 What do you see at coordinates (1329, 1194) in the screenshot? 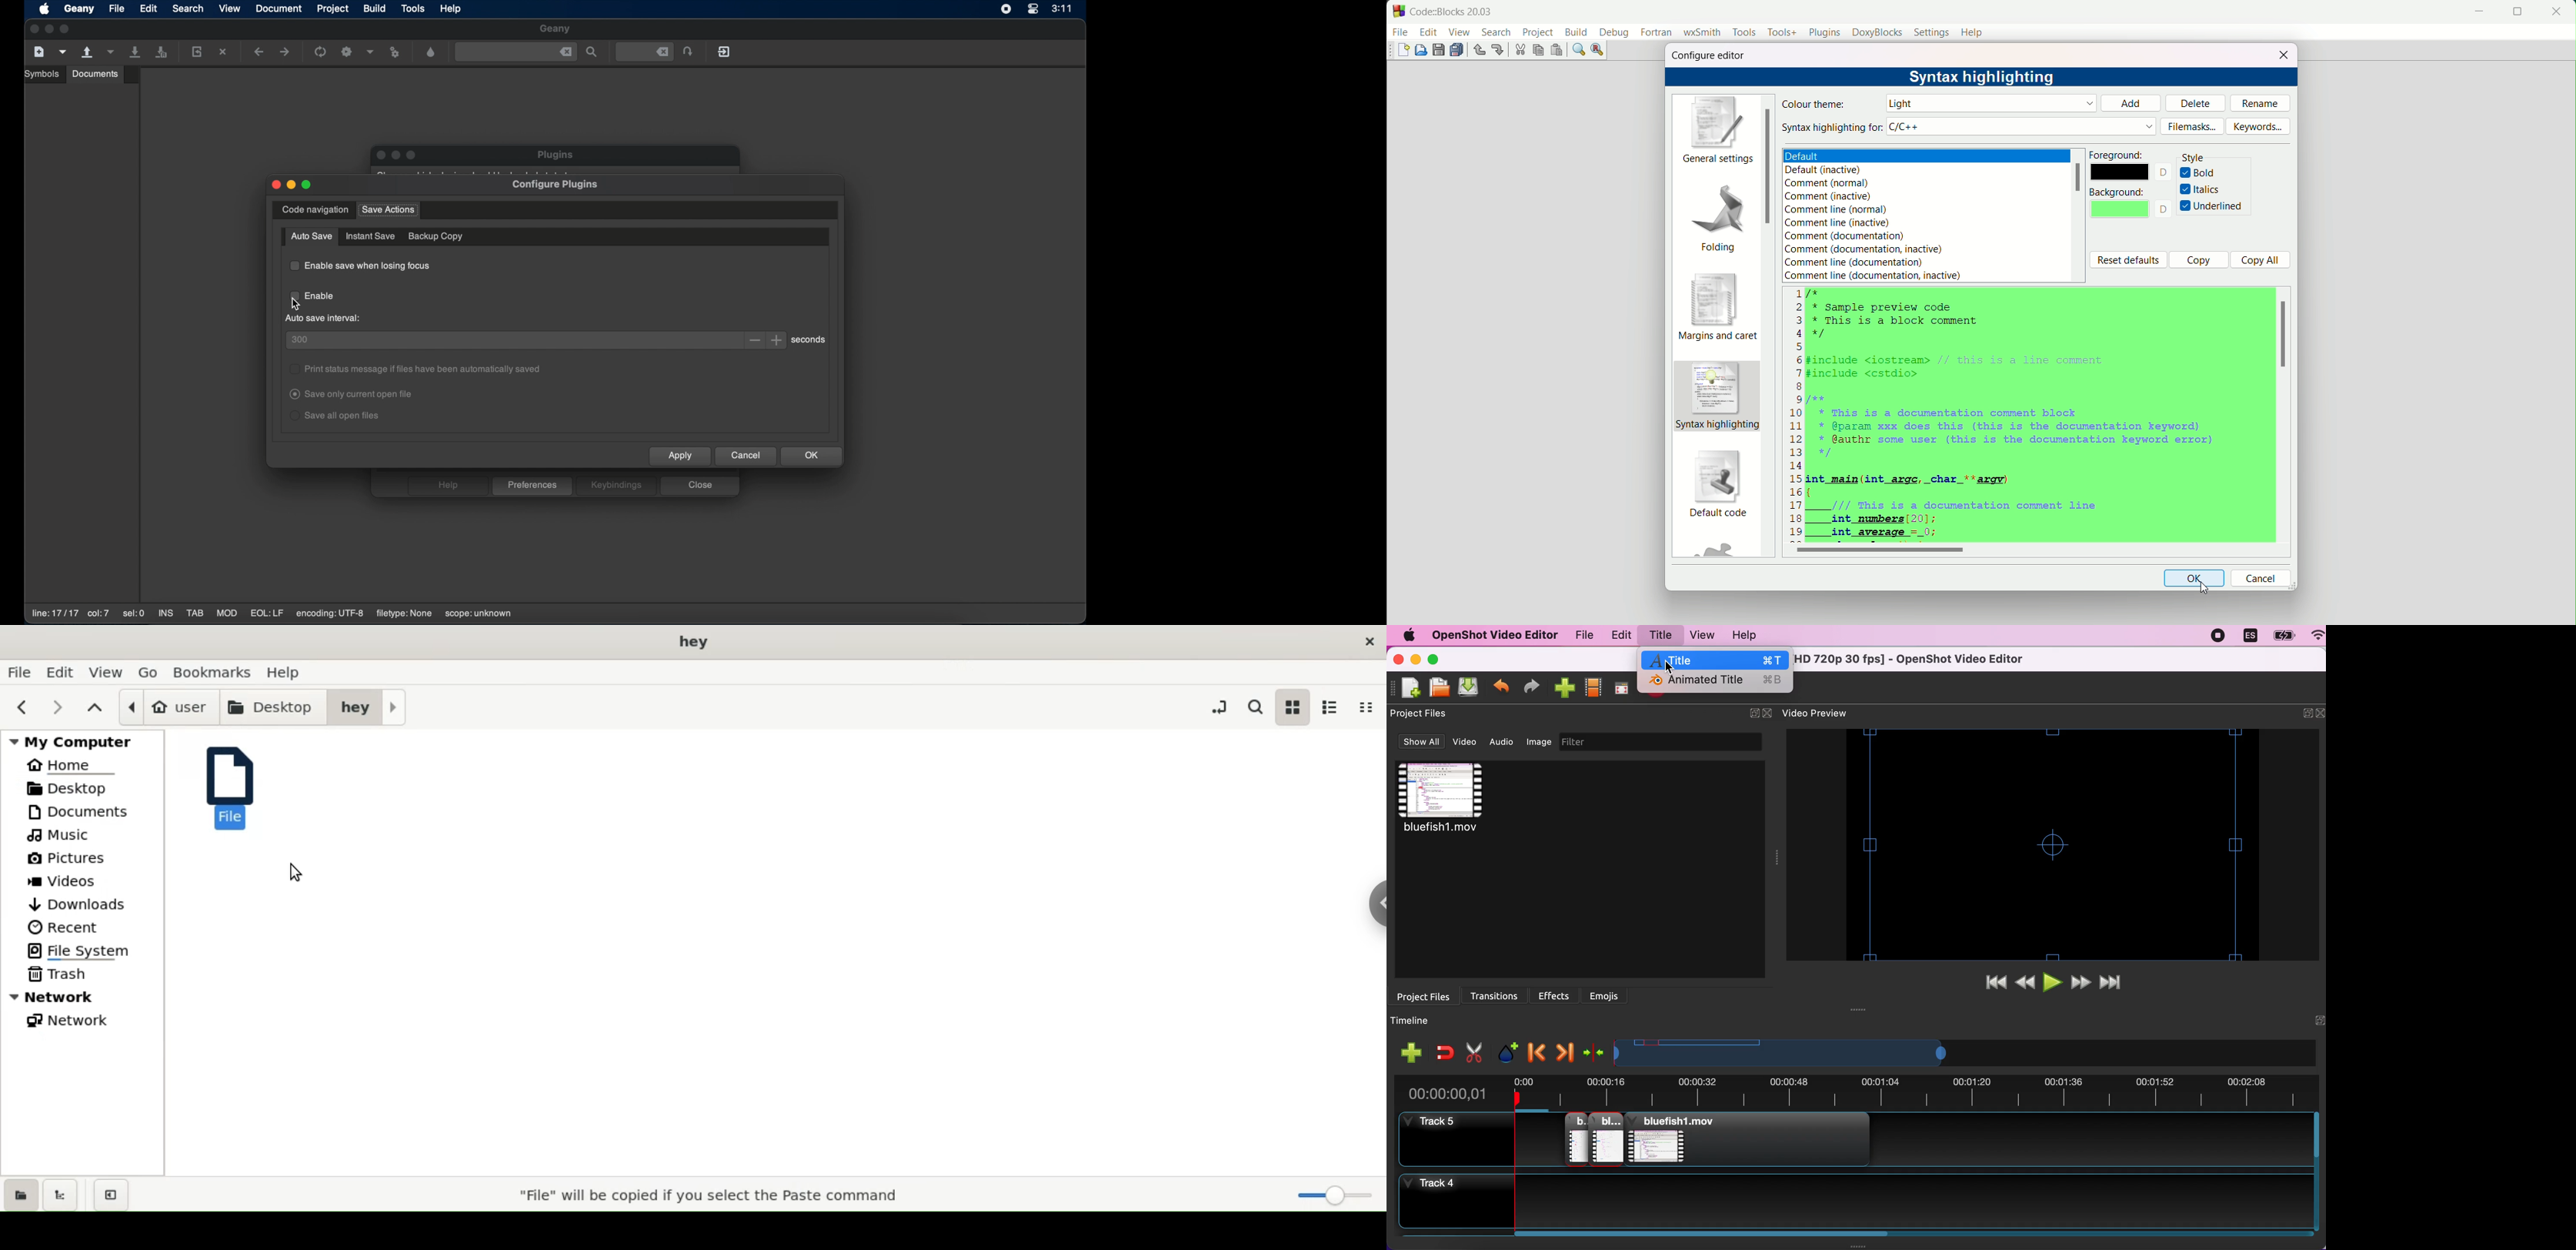
I see `zoom` at bounding box center [1329, 1194].